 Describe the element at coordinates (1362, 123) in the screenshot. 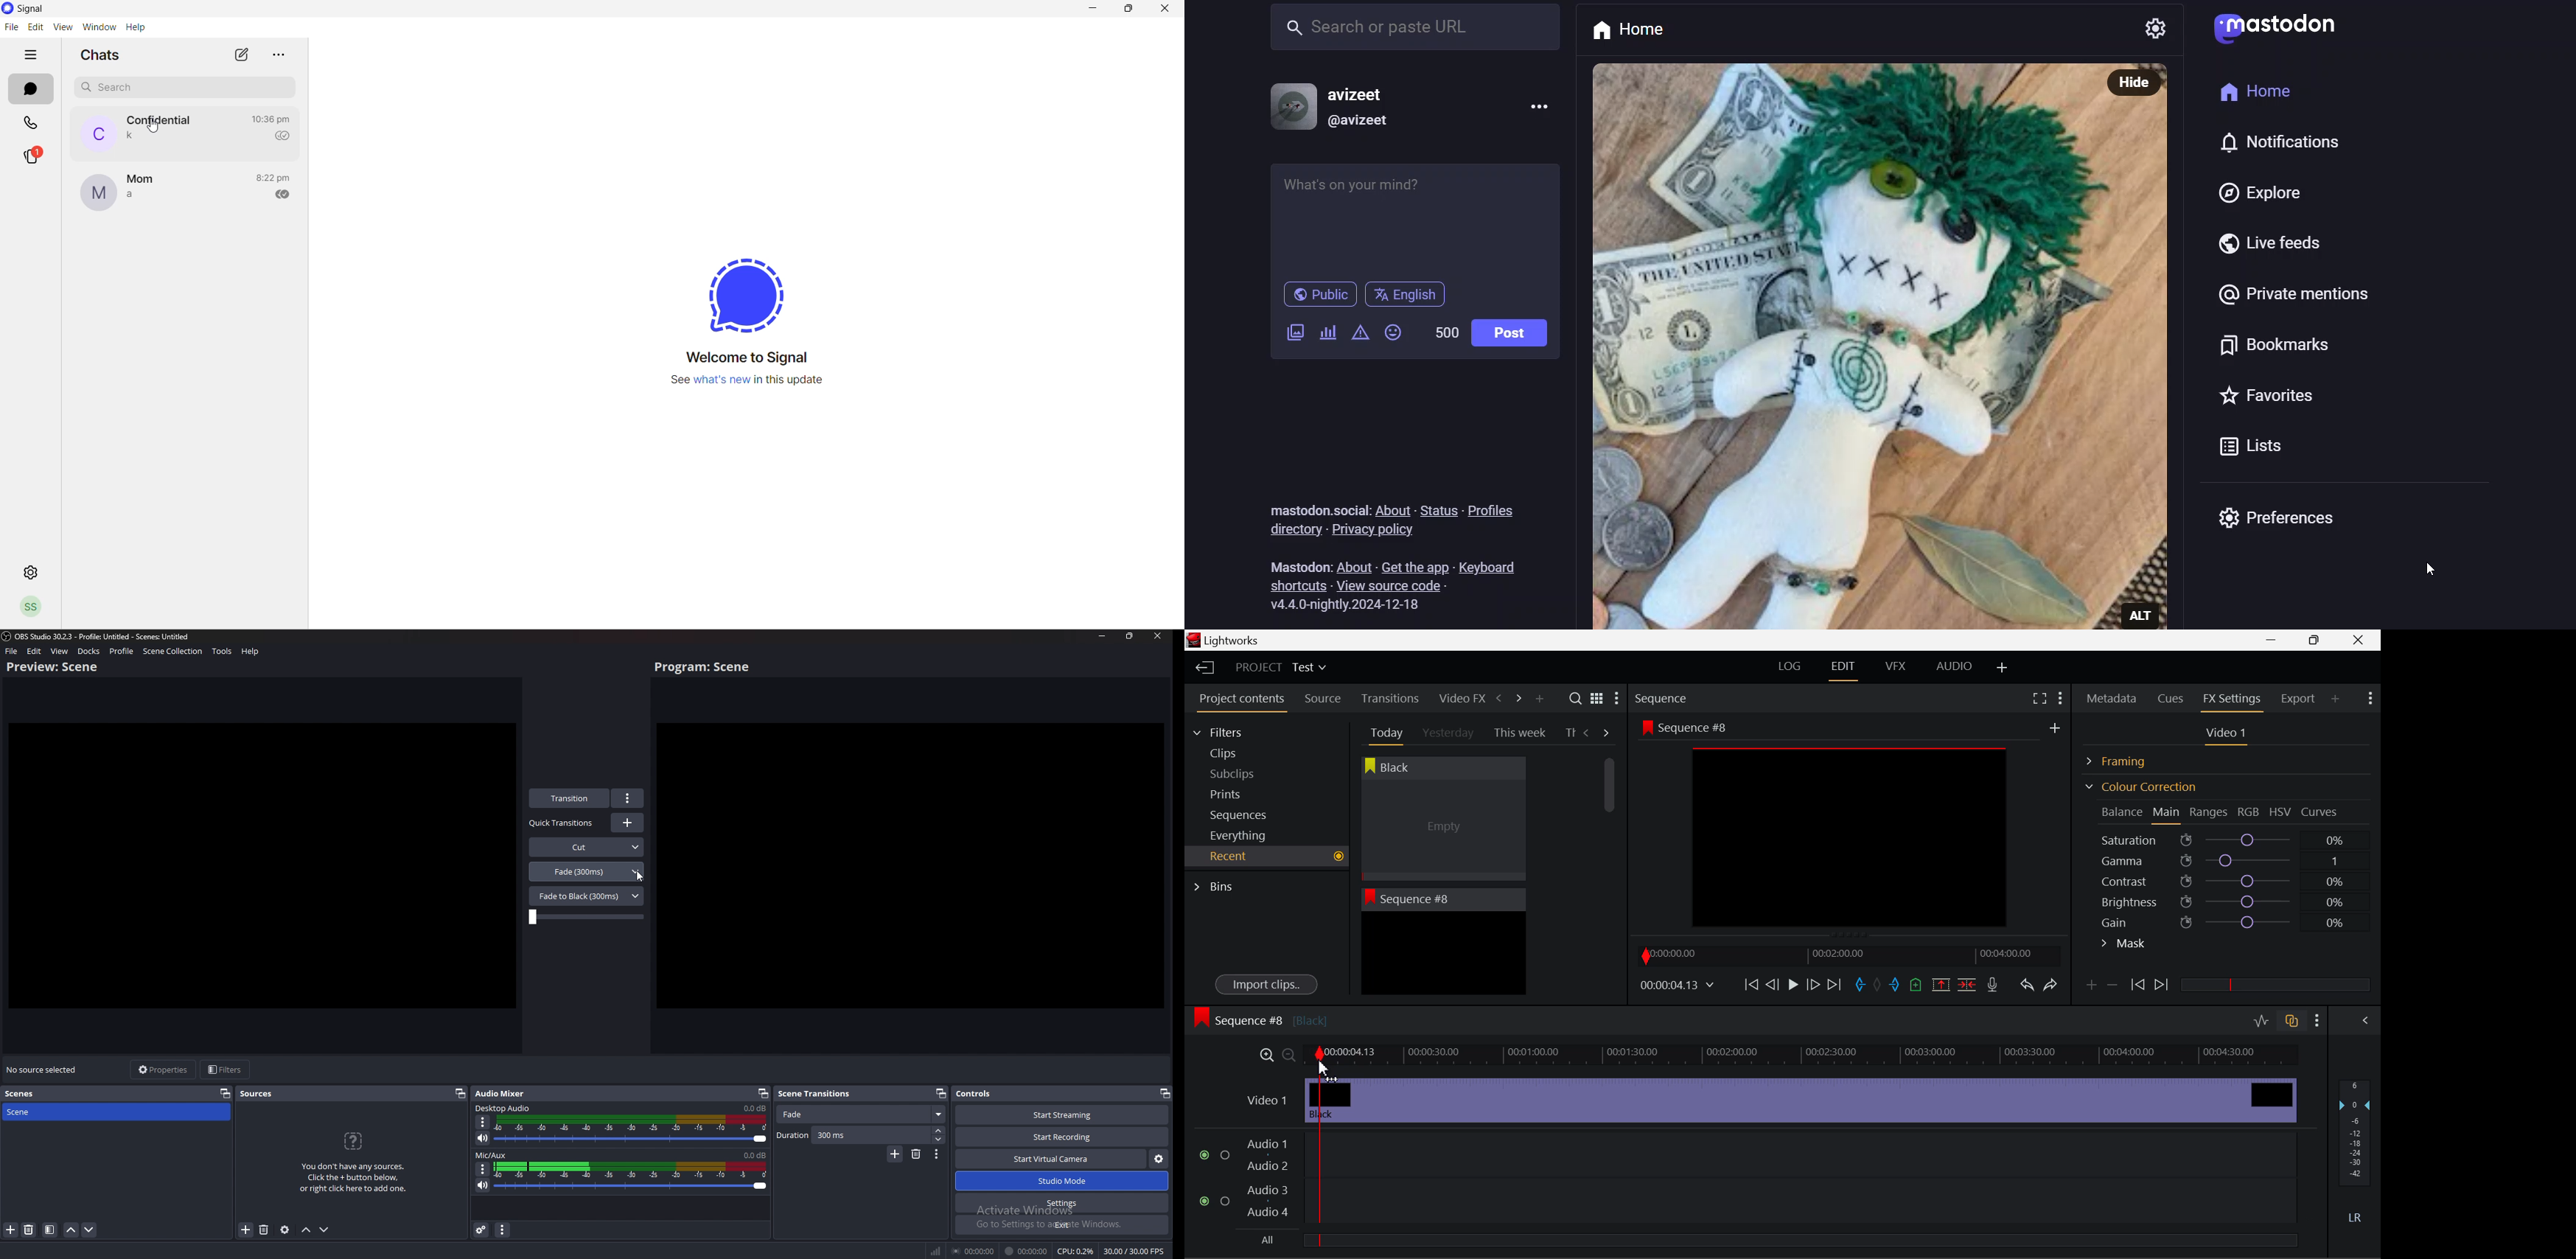

I see `@avizeet` at that location.